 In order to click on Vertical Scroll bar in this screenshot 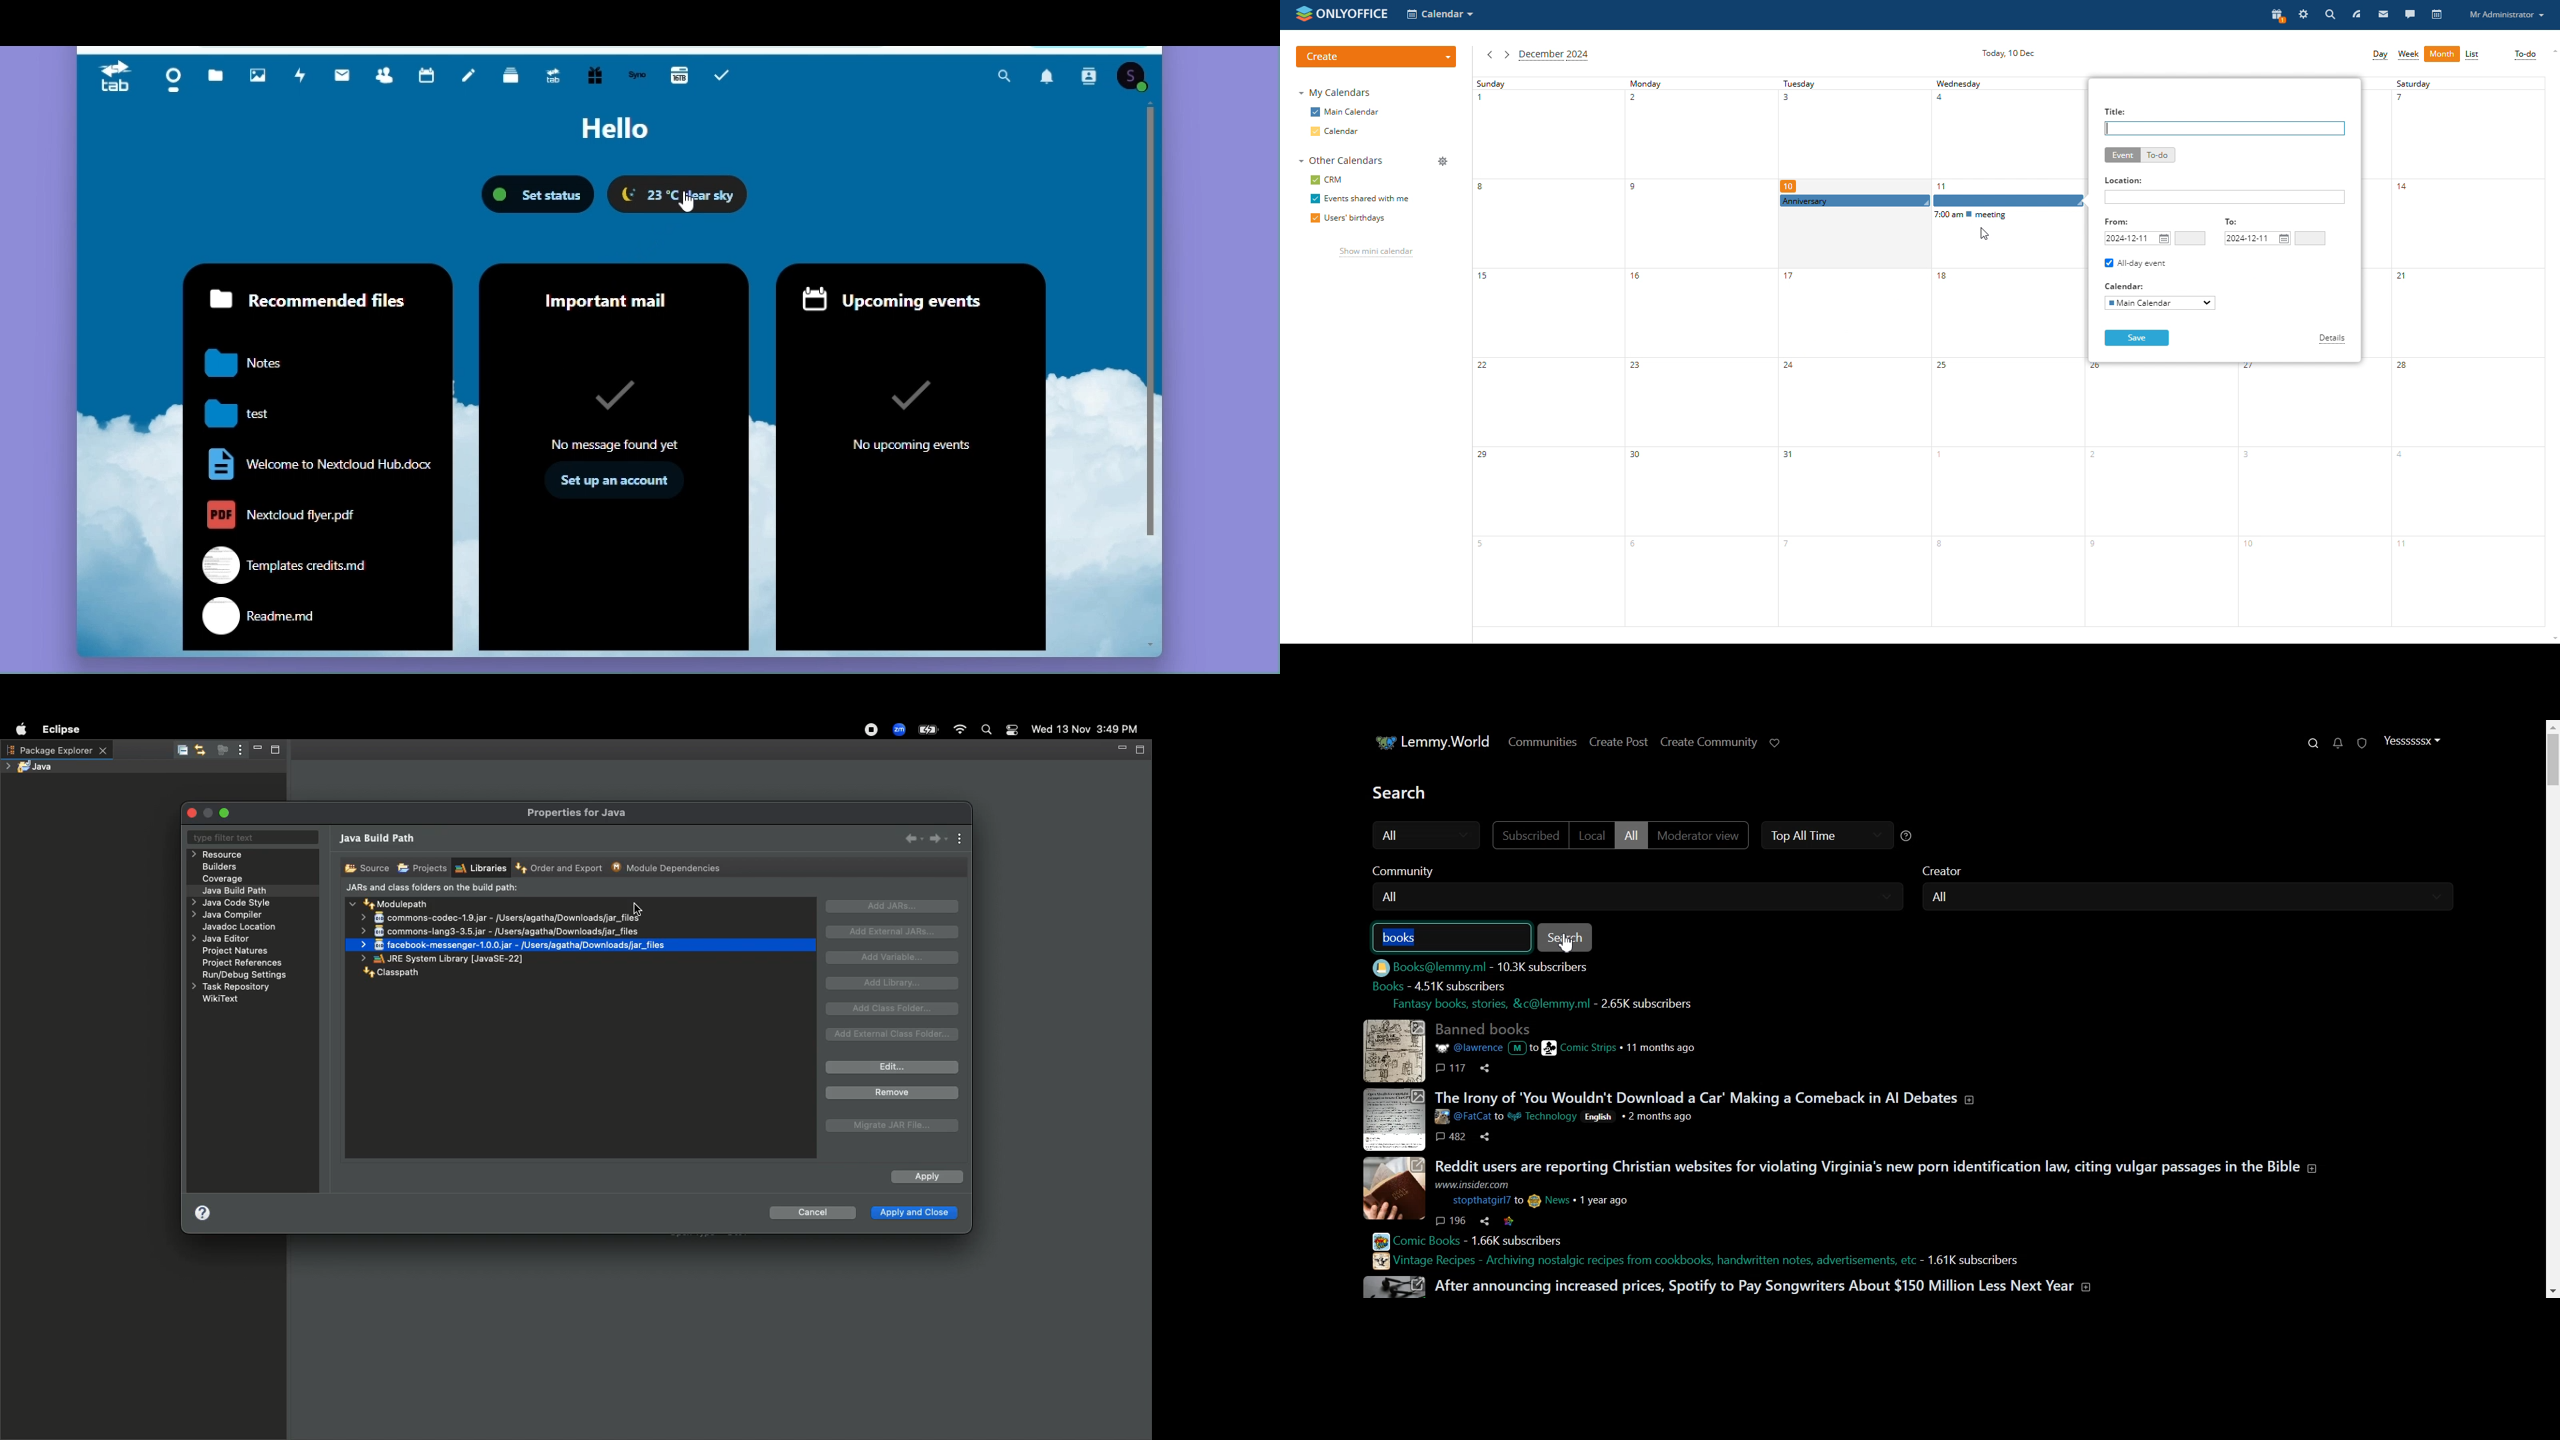, I will do `click(2552, 1009)`.